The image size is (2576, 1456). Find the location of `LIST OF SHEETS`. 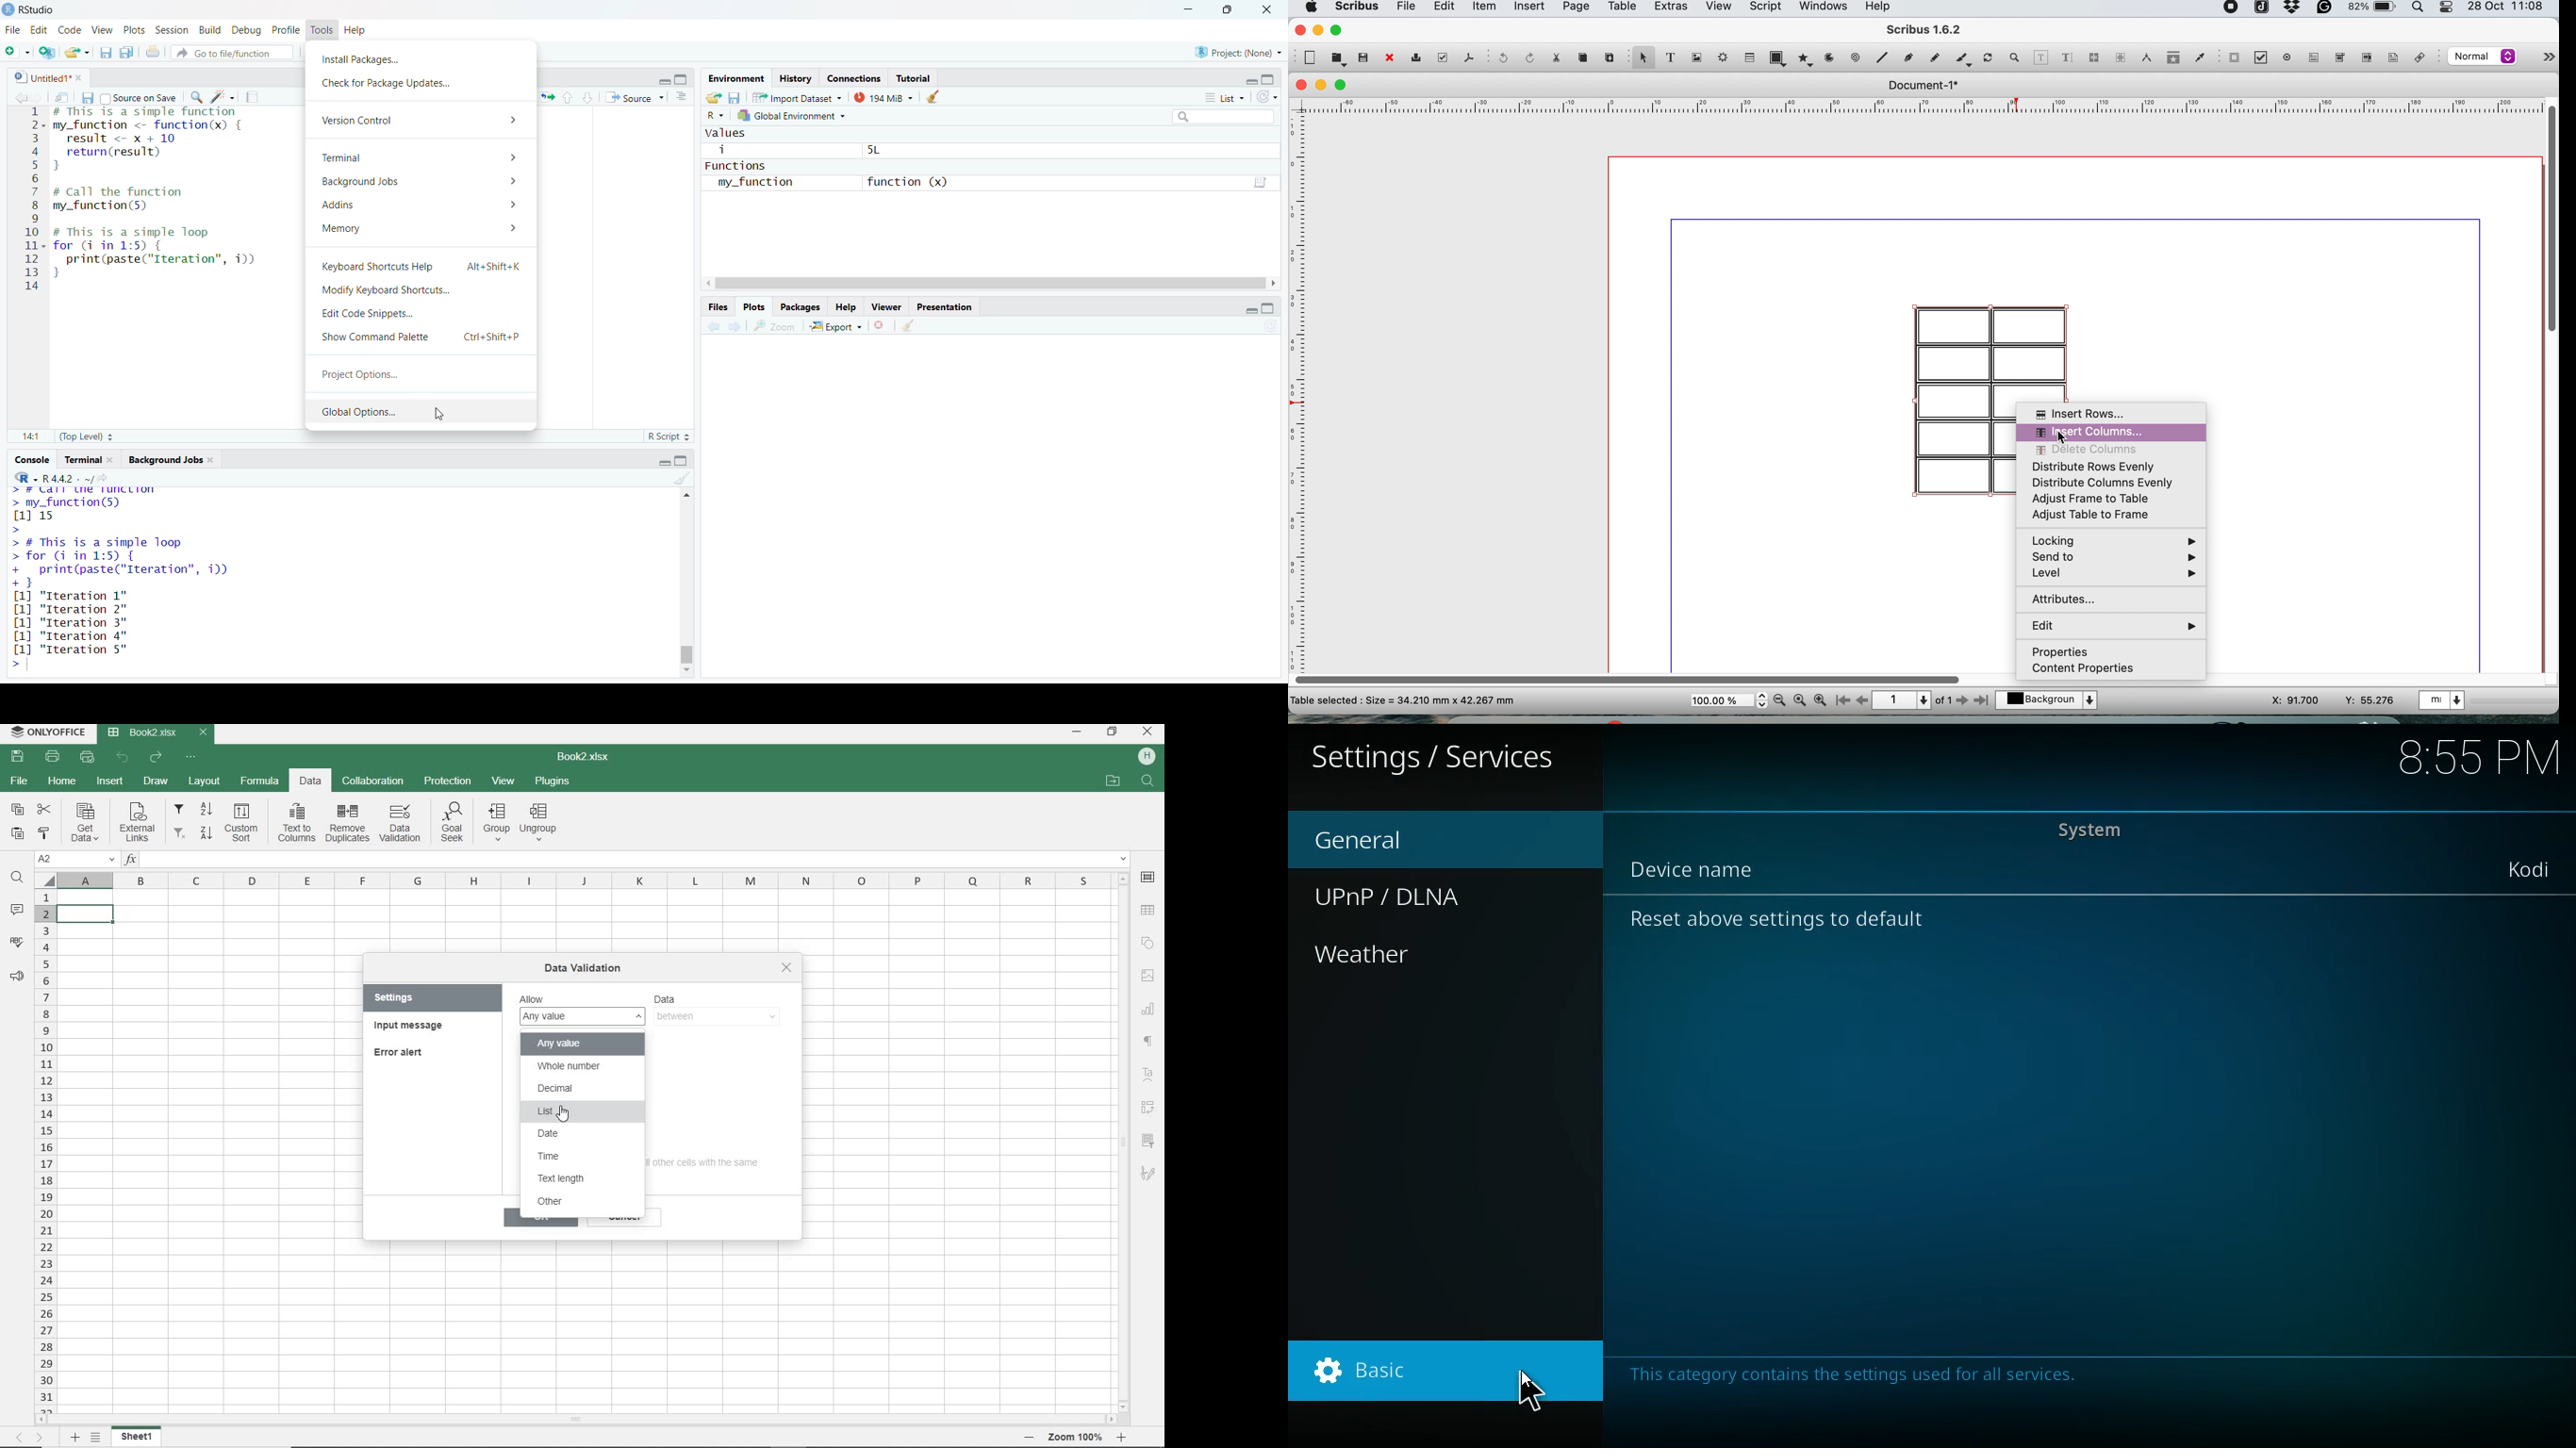

LIST OF SHEETS is located at coordinates (98, 1438).